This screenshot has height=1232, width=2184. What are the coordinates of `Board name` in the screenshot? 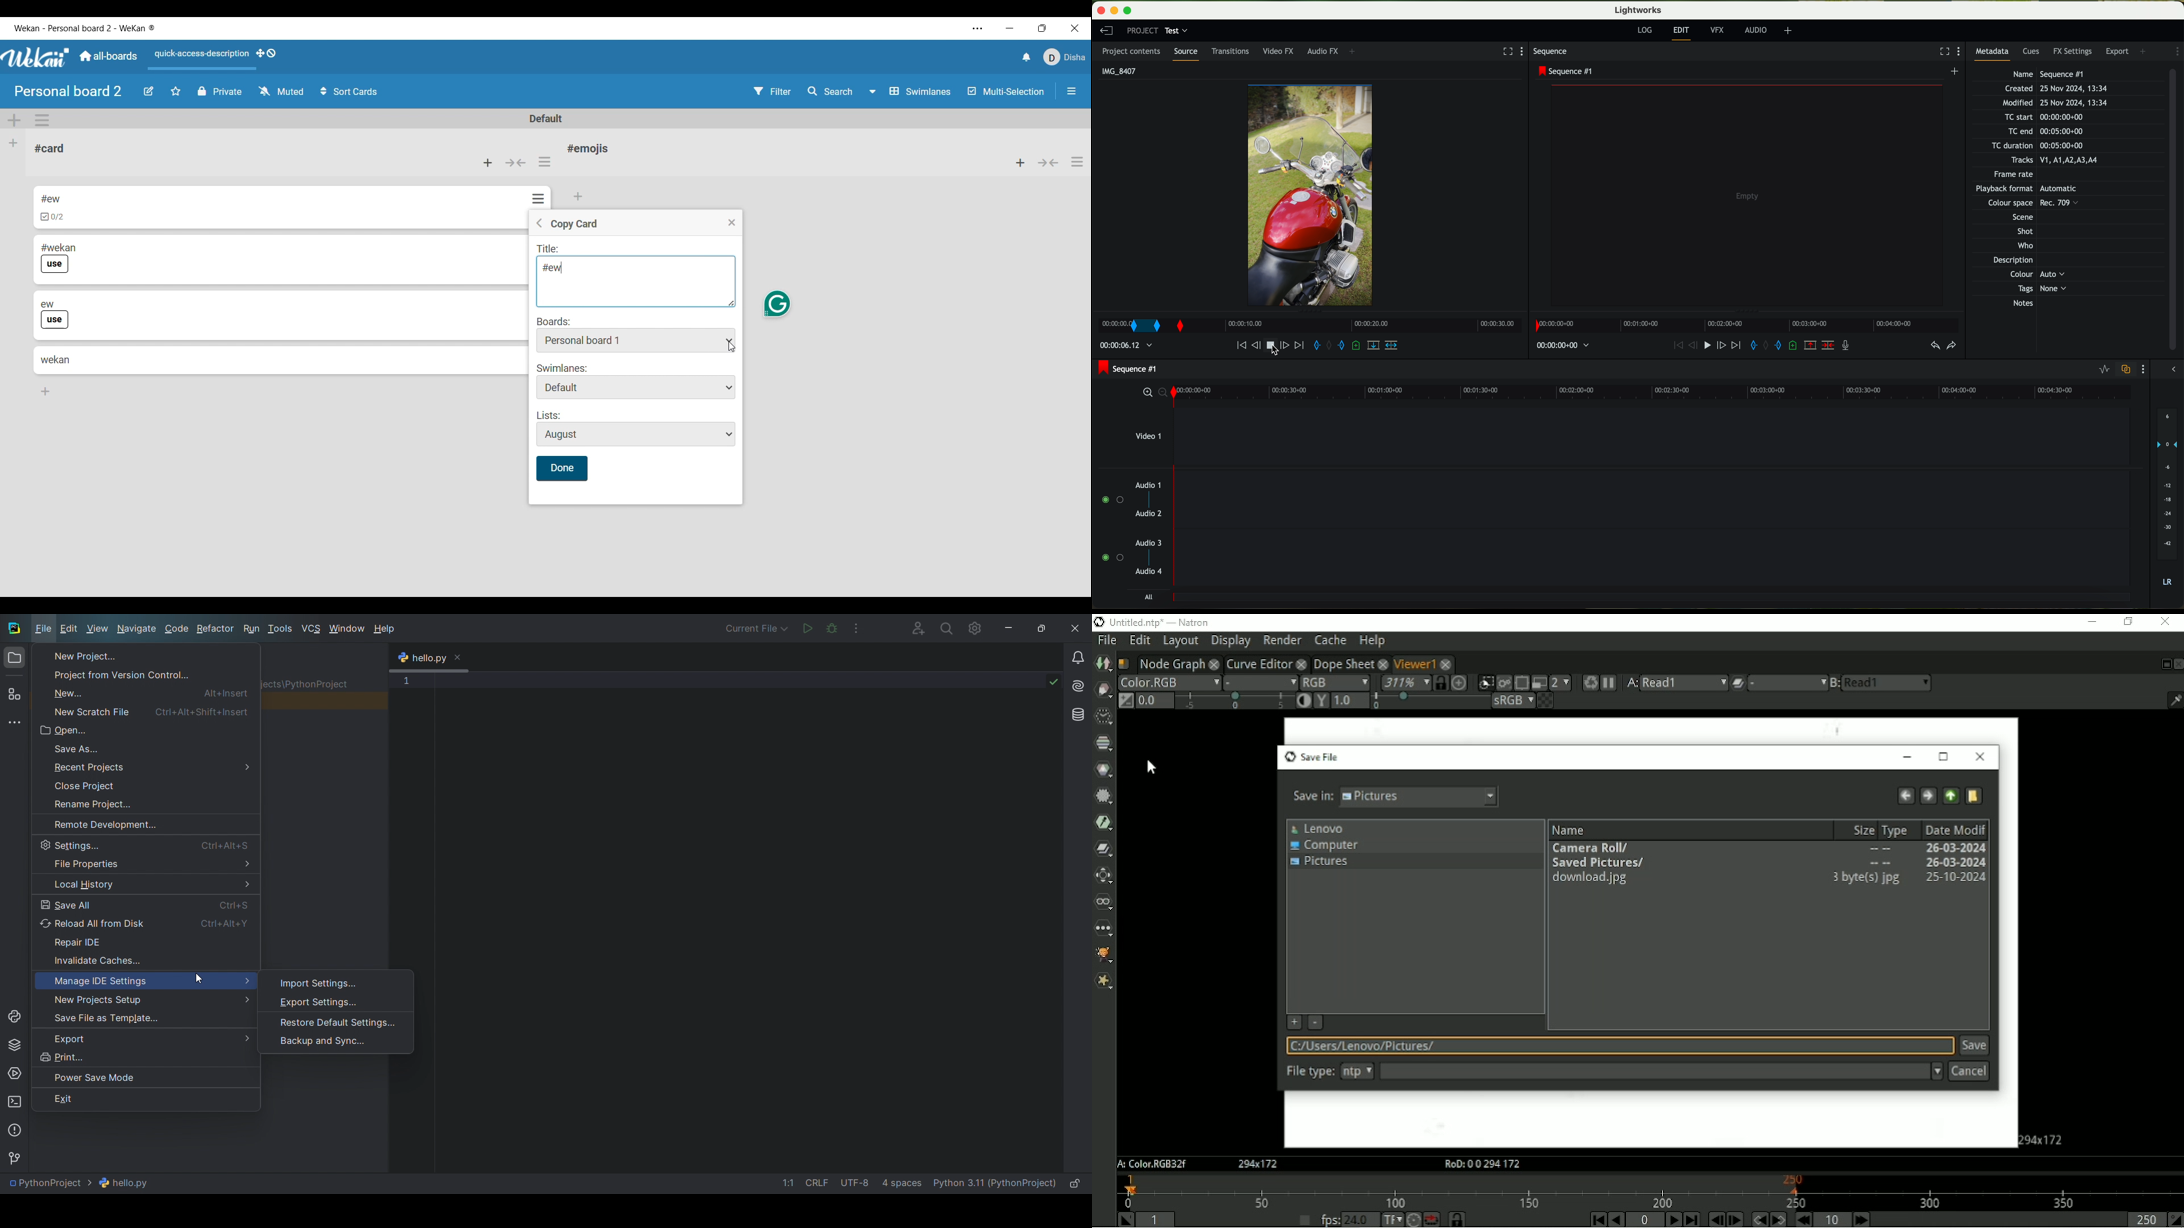 It's located at (69, 91).